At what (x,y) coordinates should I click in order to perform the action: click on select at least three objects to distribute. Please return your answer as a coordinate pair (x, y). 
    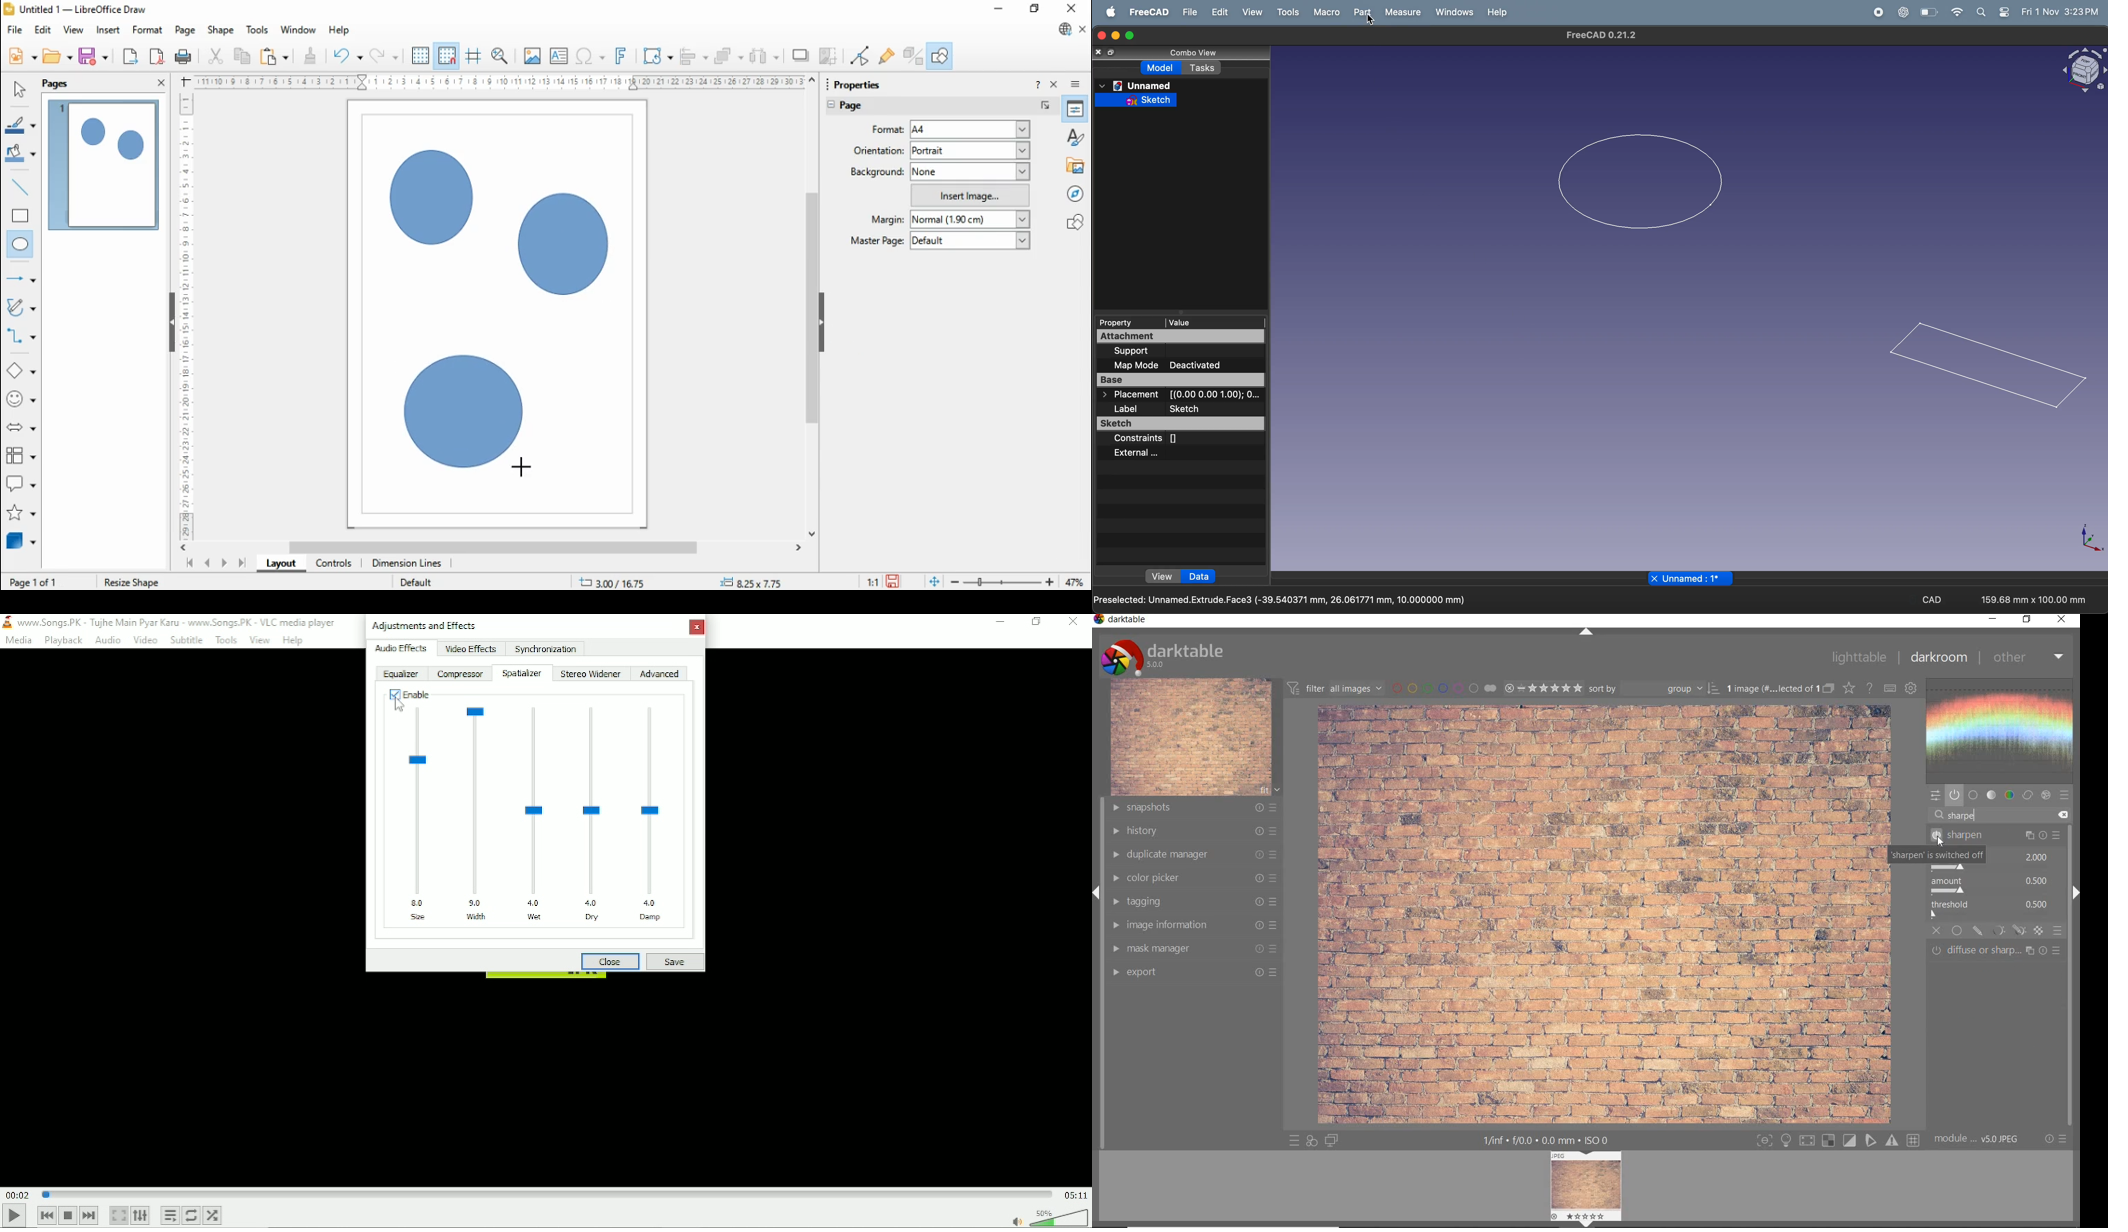
    Looking at the image, I should click on (764, 57).